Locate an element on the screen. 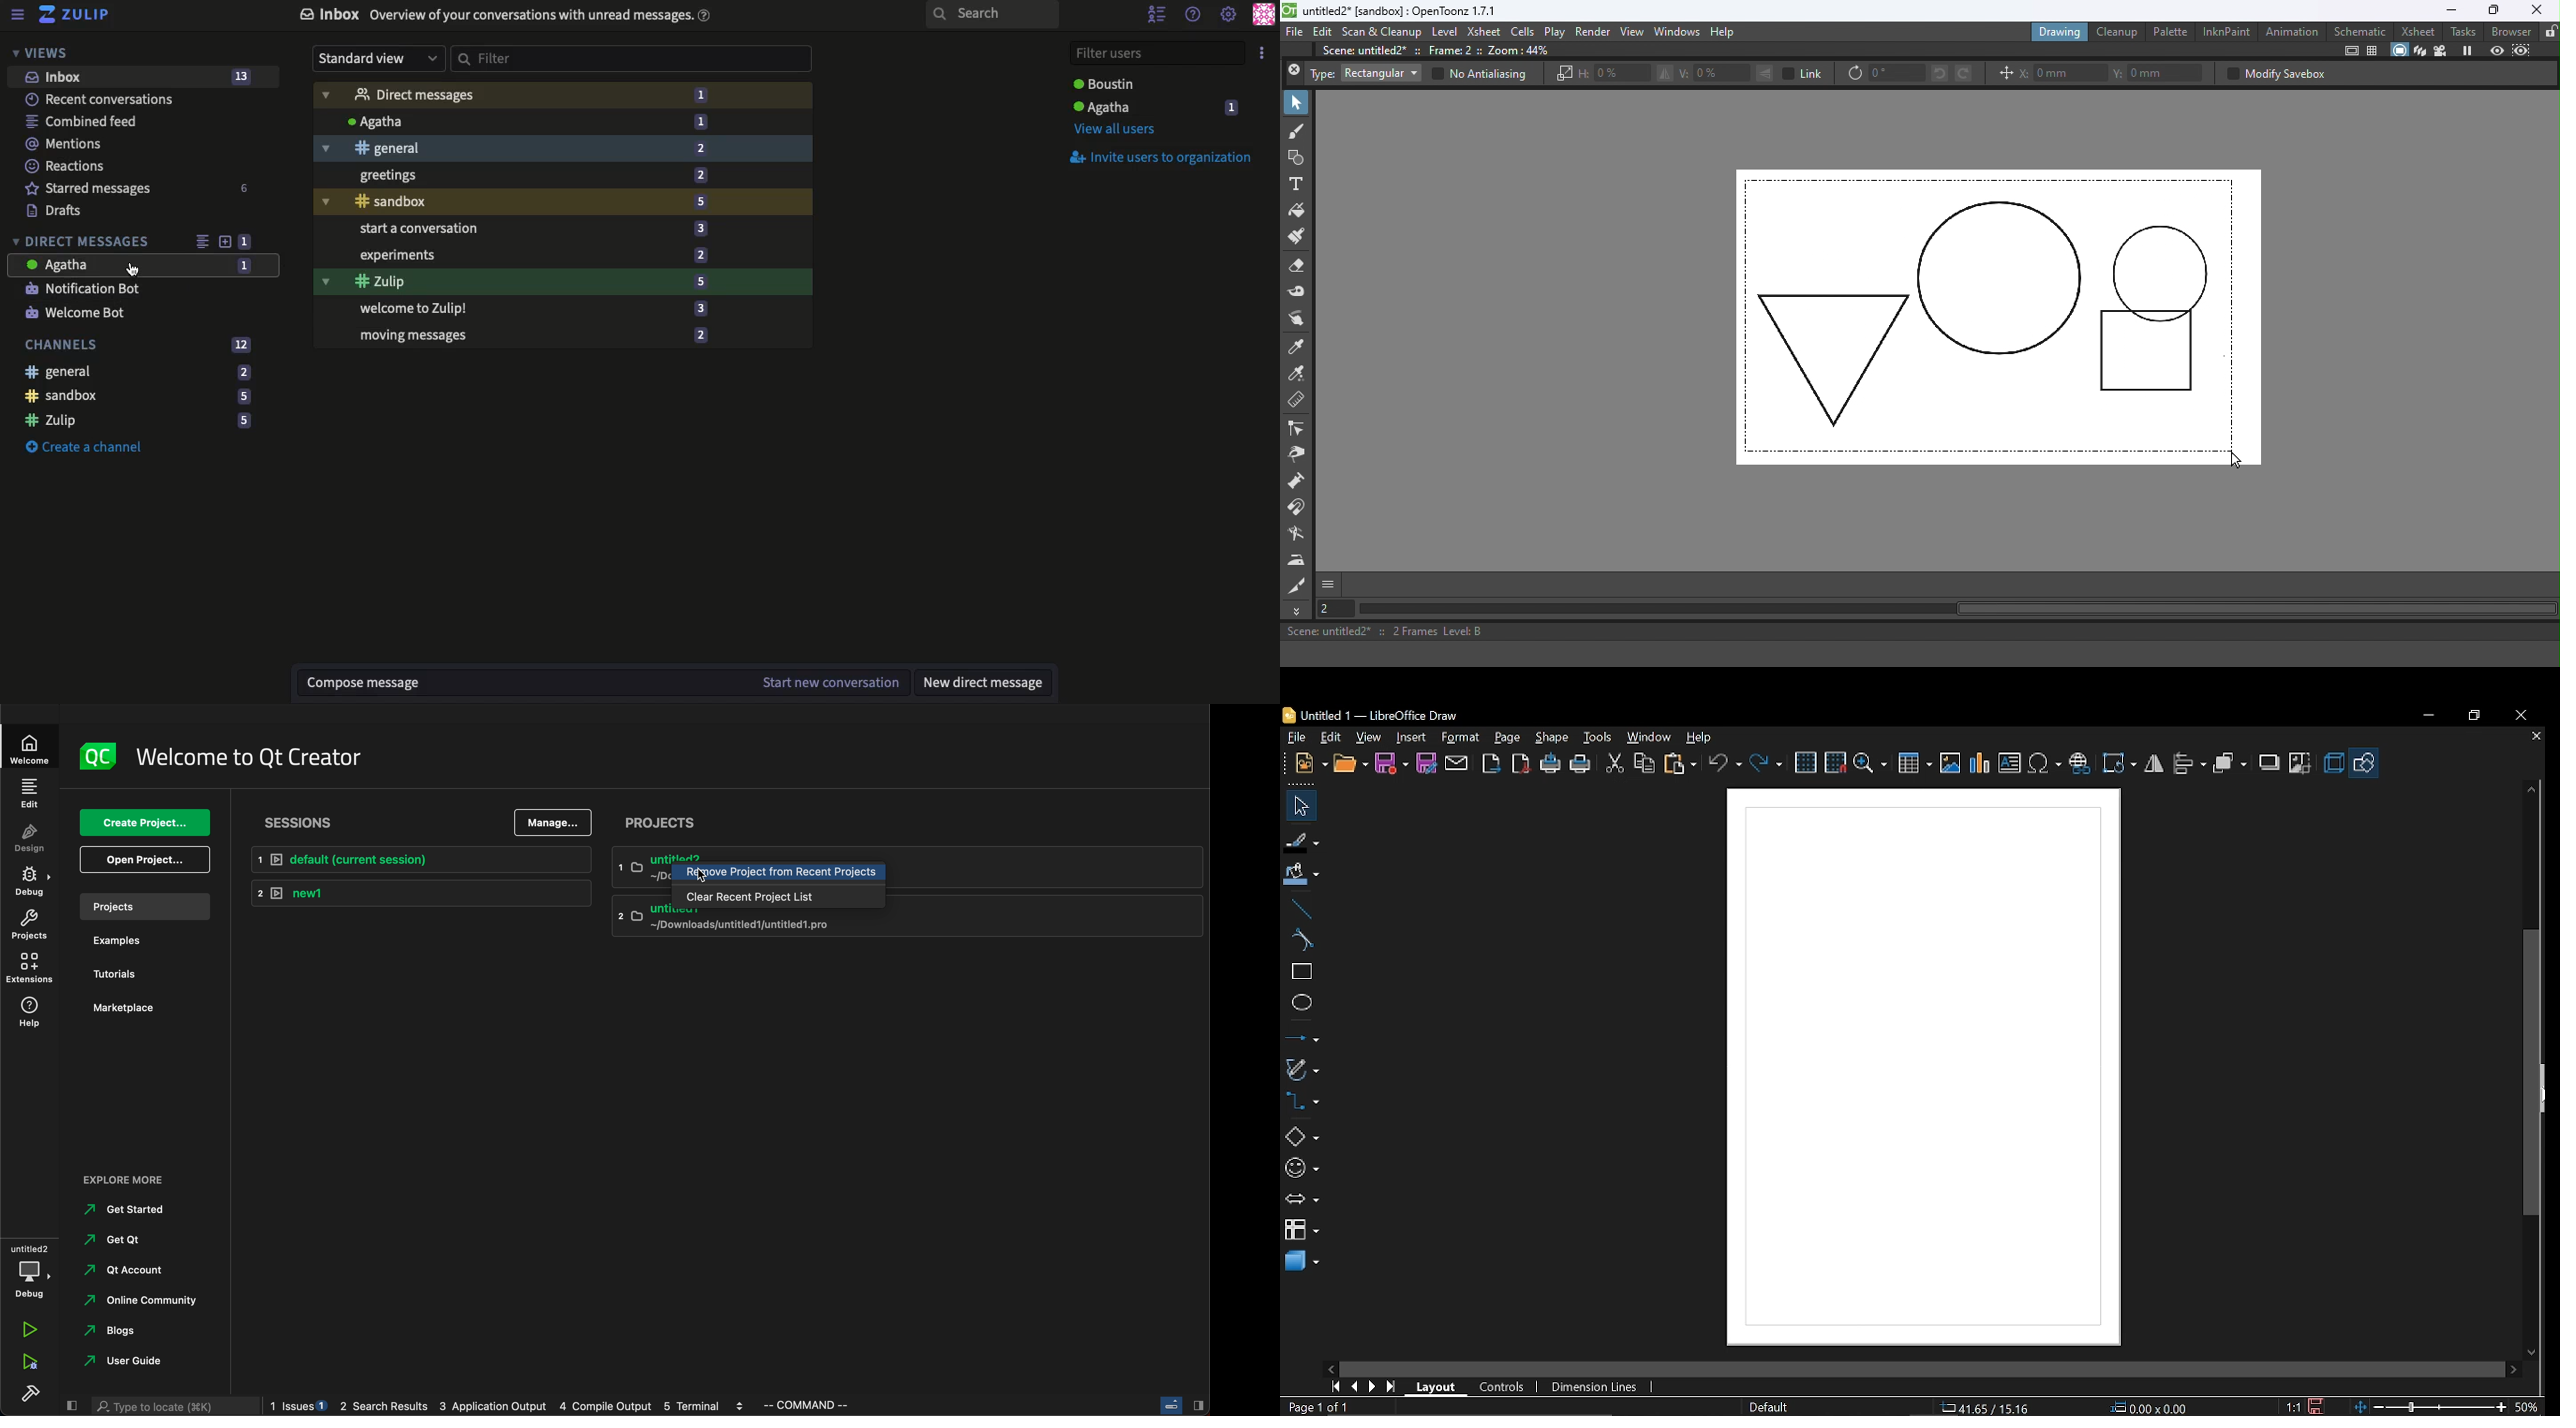  help is located at coordinates (1701, 738).